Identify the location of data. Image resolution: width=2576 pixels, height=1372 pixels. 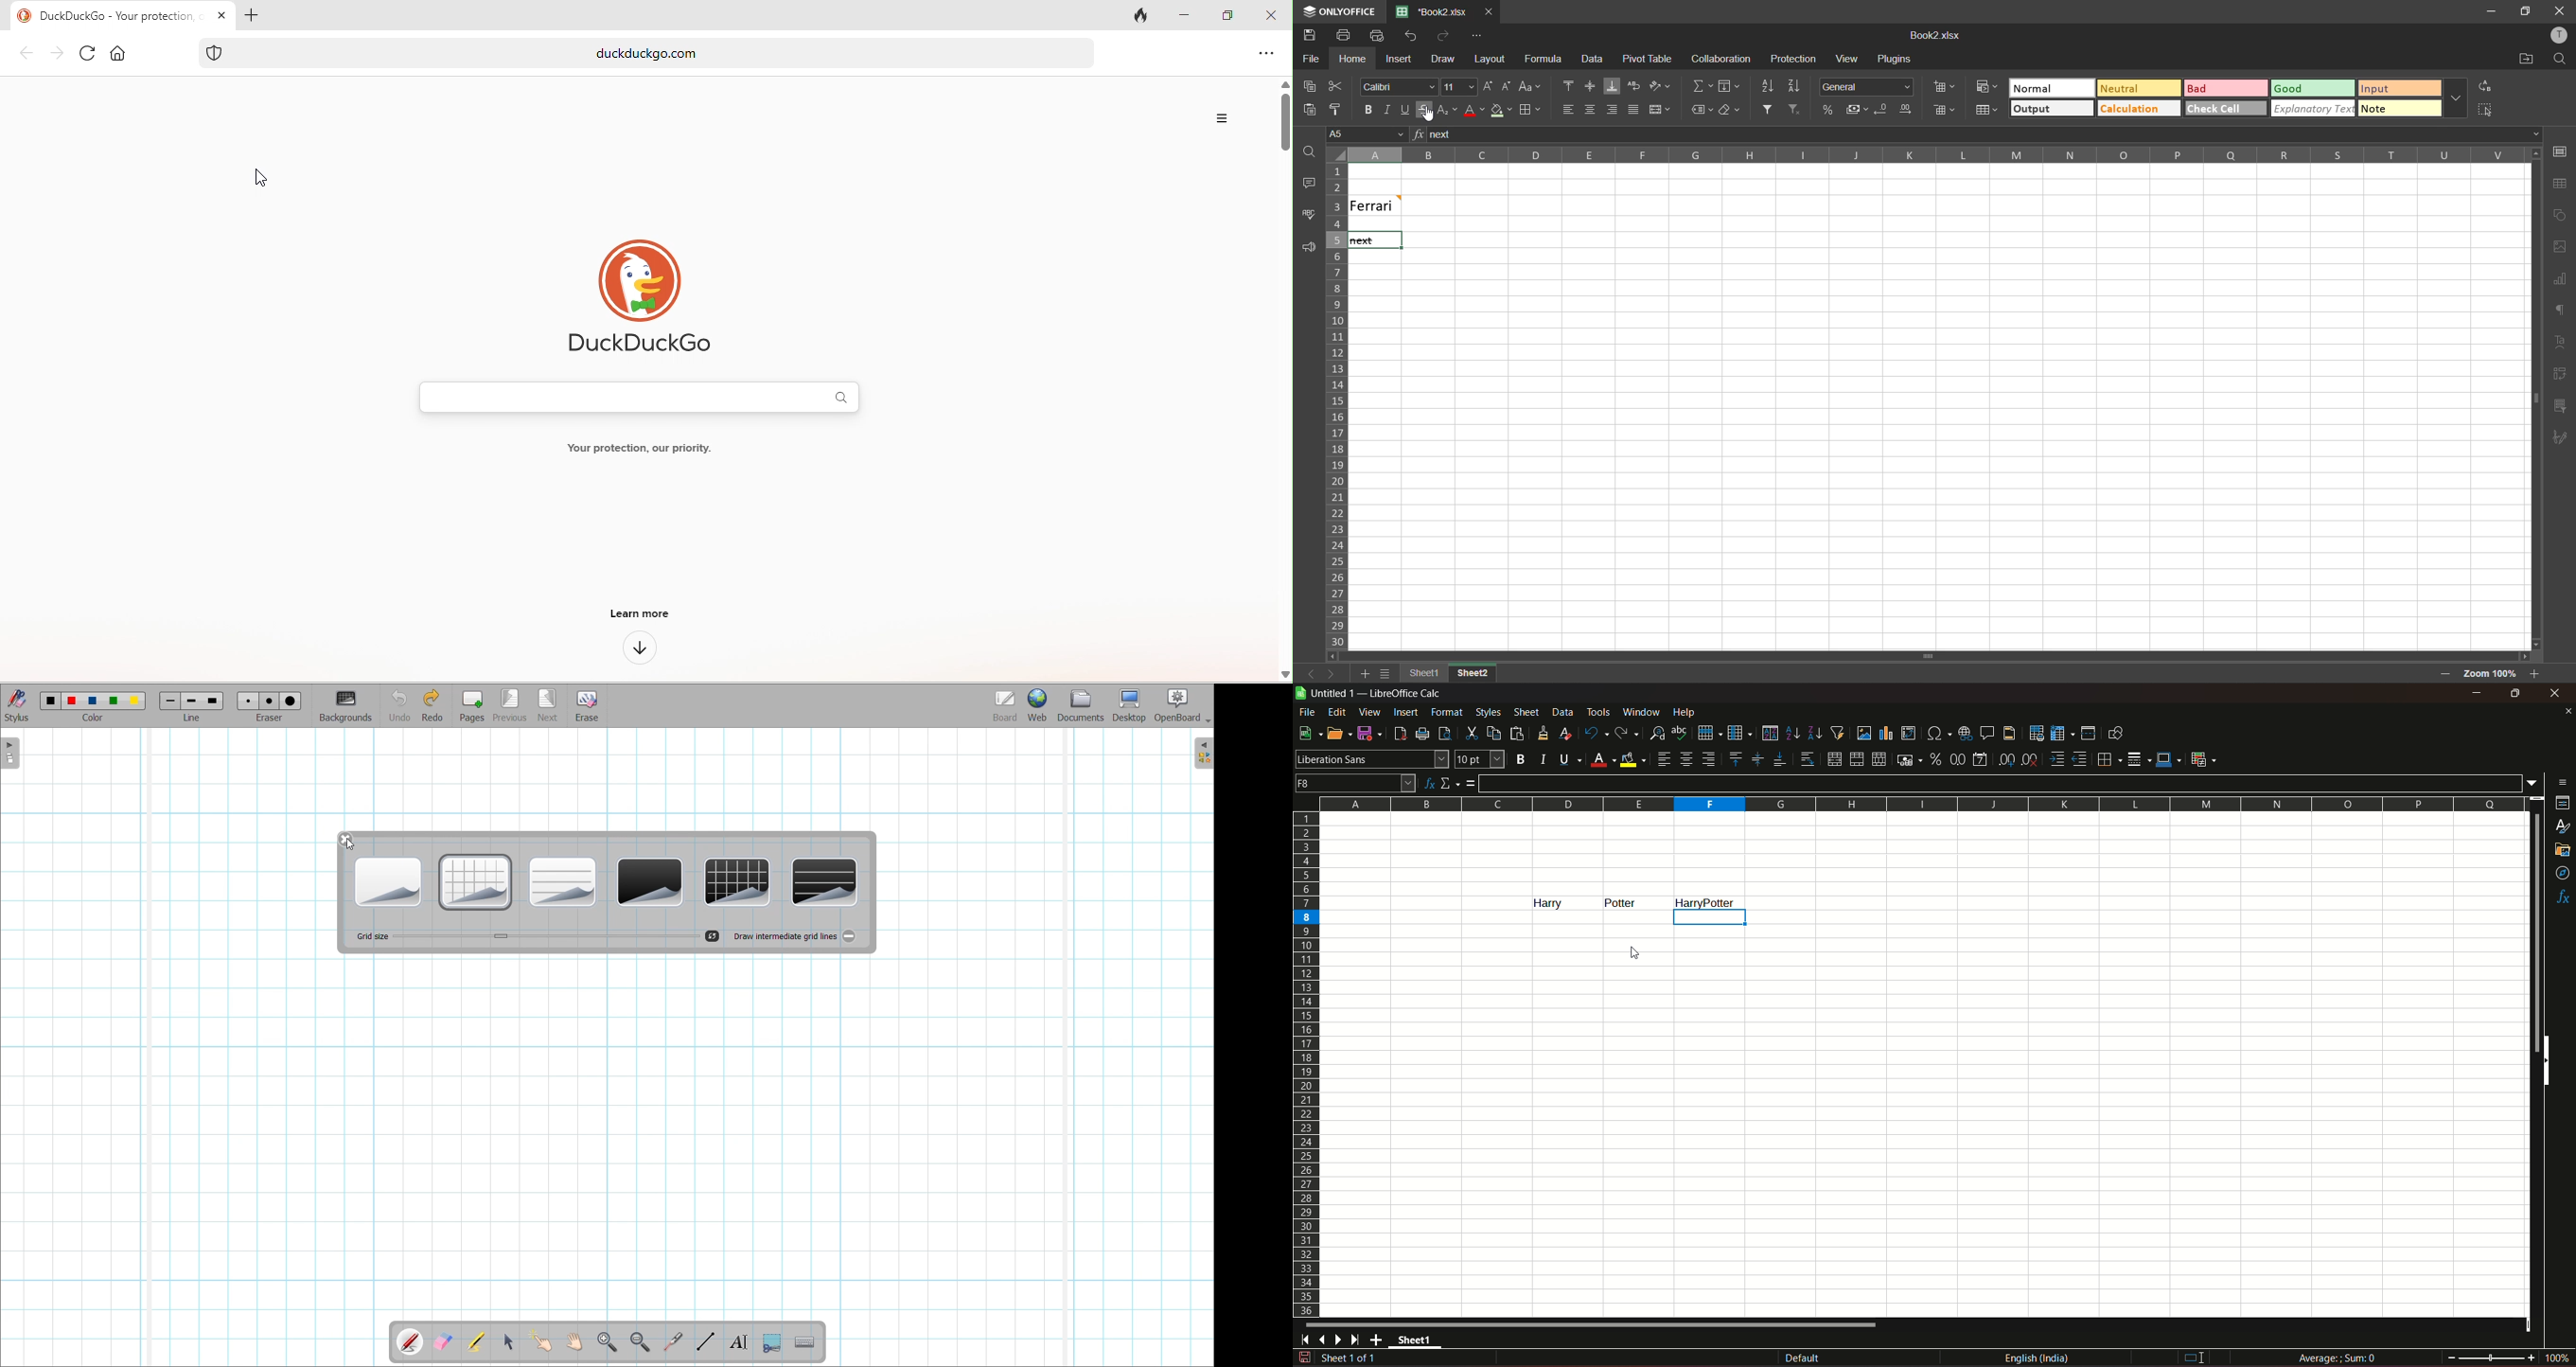
(1563, 712).